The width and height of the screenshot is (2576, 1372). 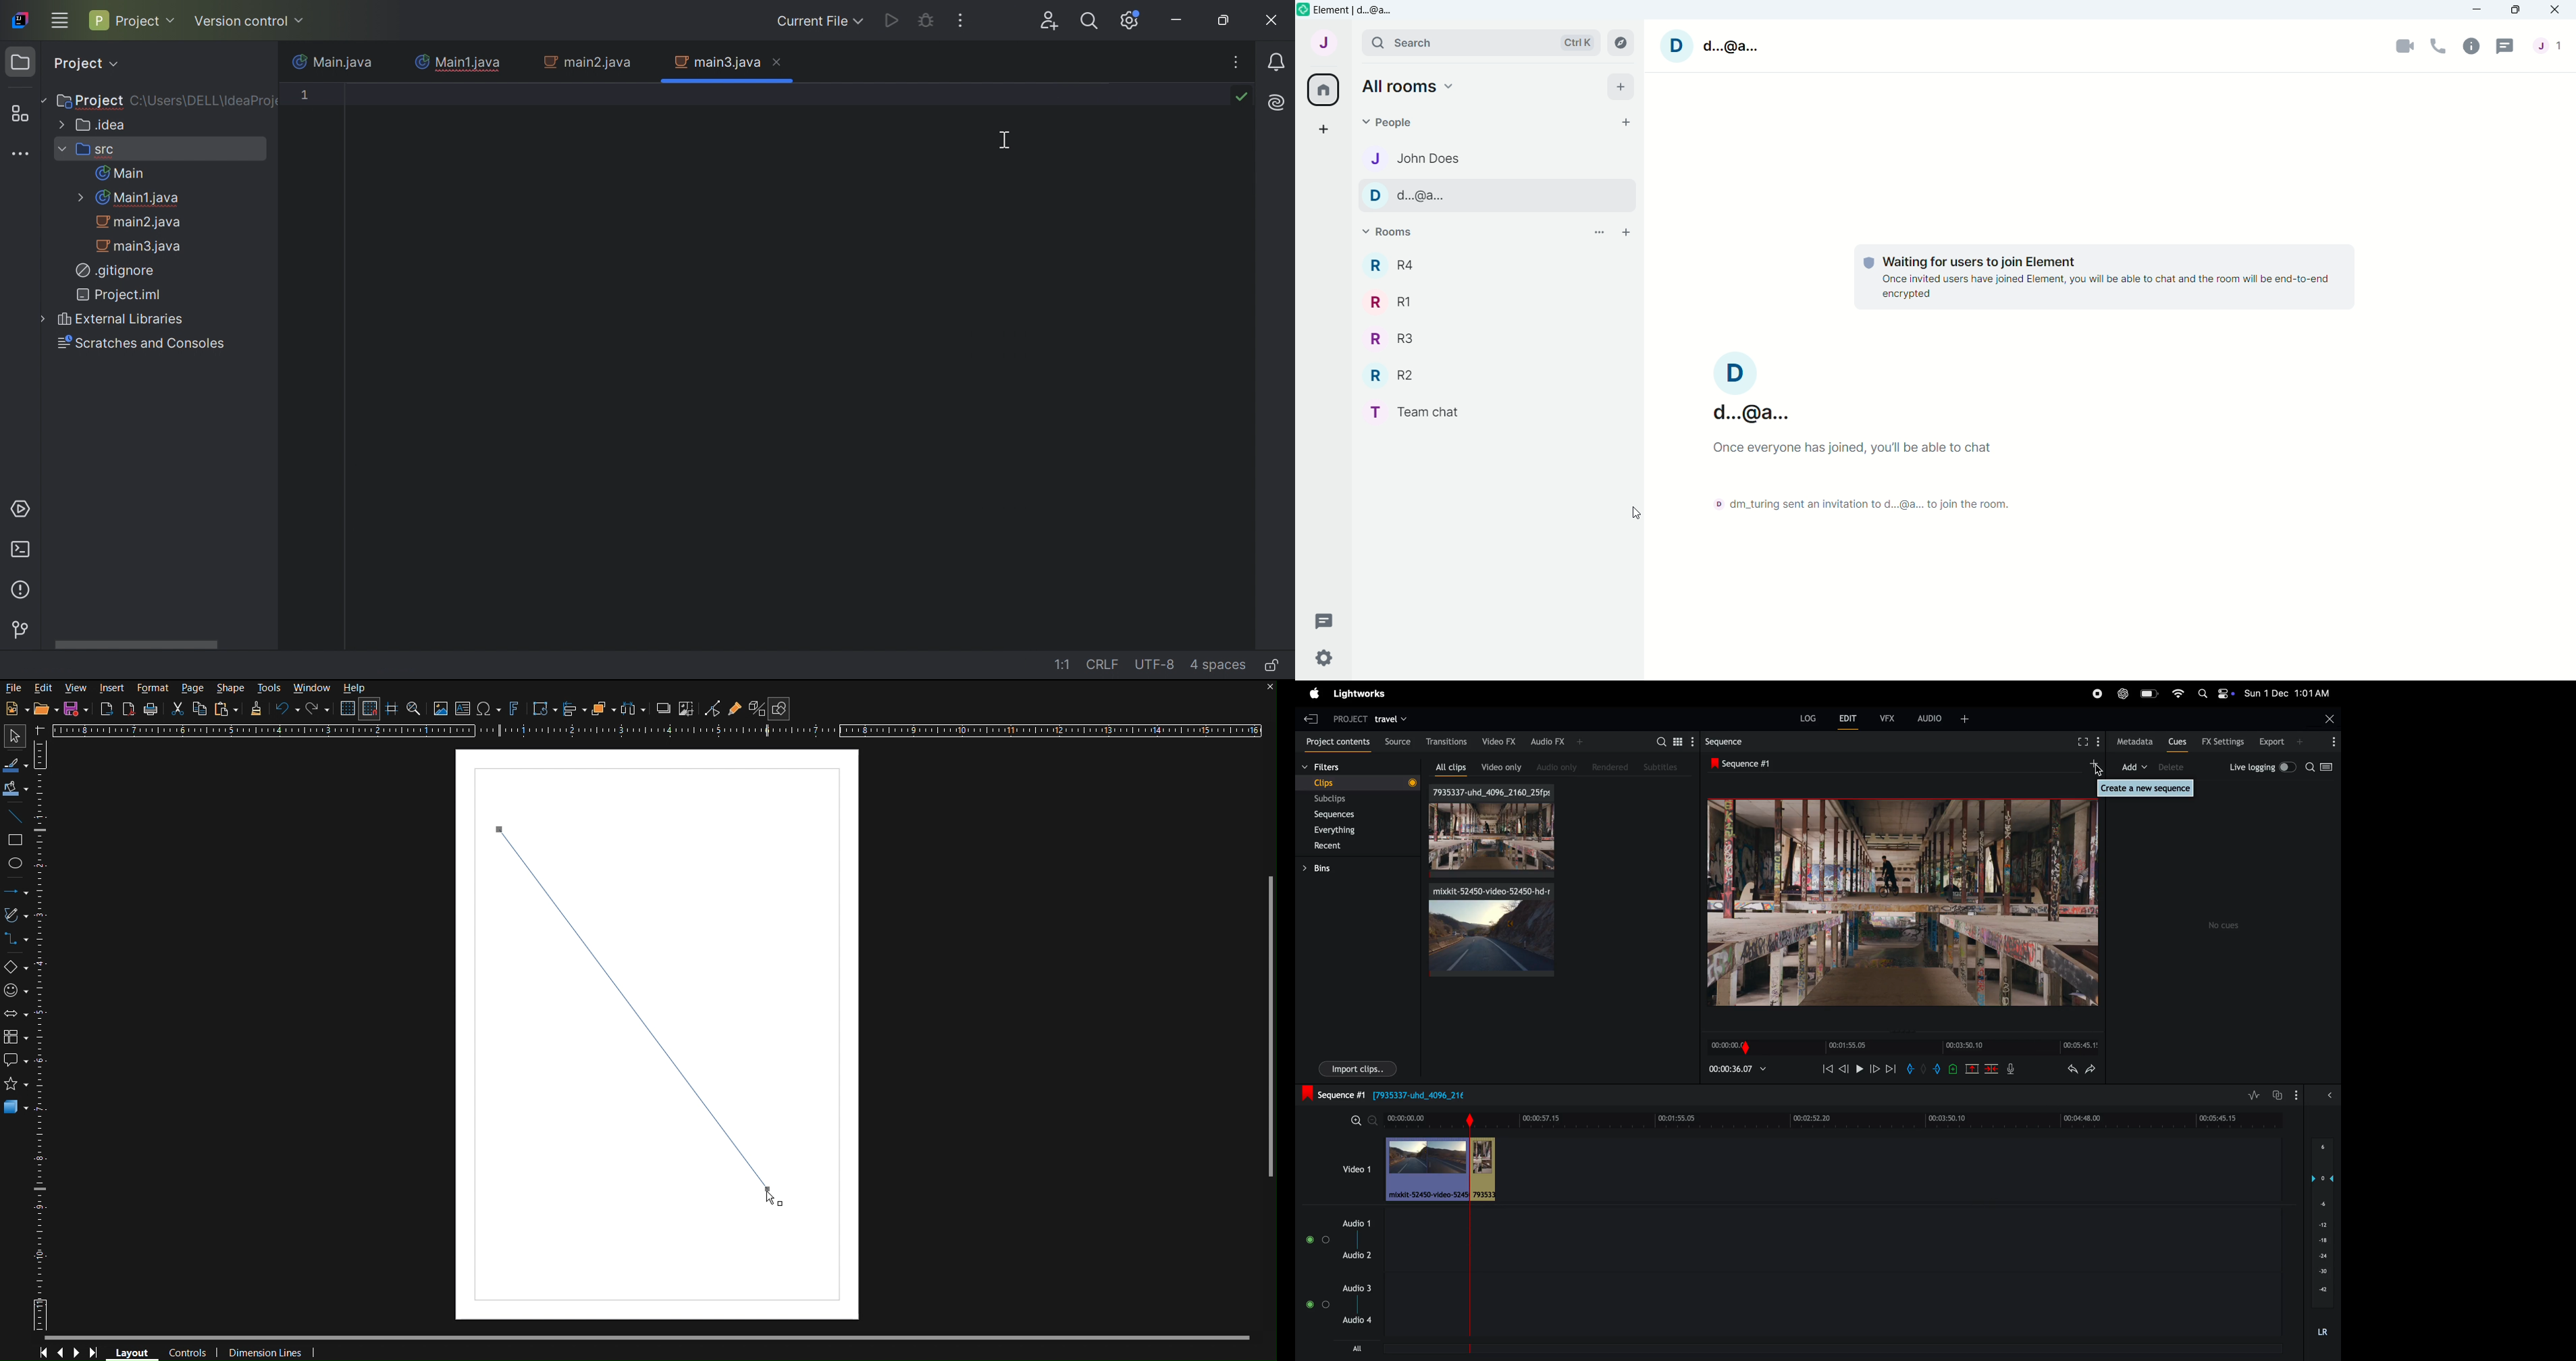 I want to click on mic, so click(x=2012, y=1070).